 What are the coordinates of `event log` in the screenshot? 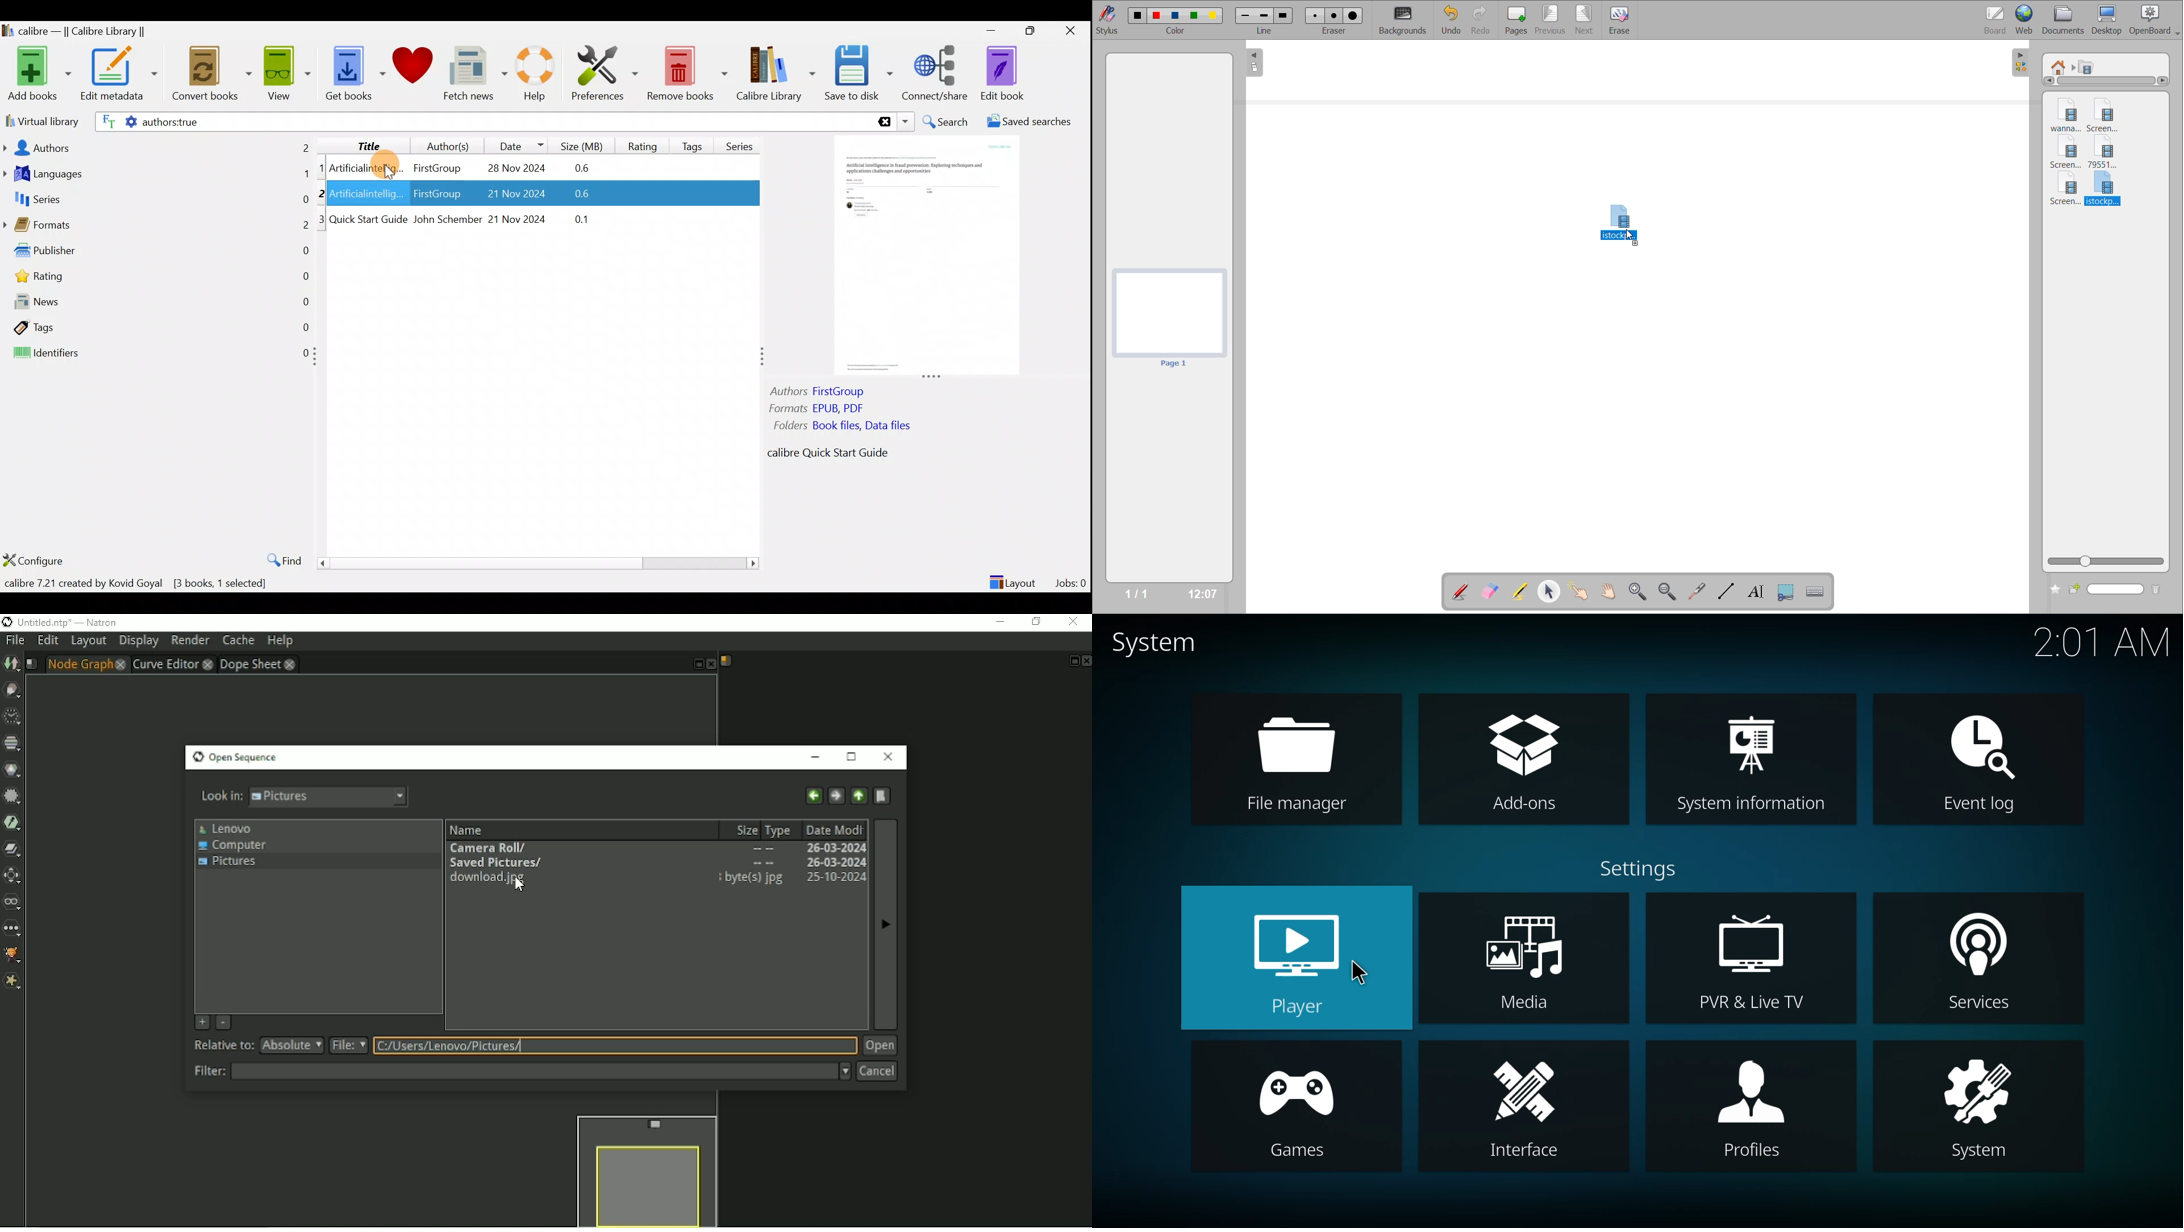 It's located at (1972, 761).